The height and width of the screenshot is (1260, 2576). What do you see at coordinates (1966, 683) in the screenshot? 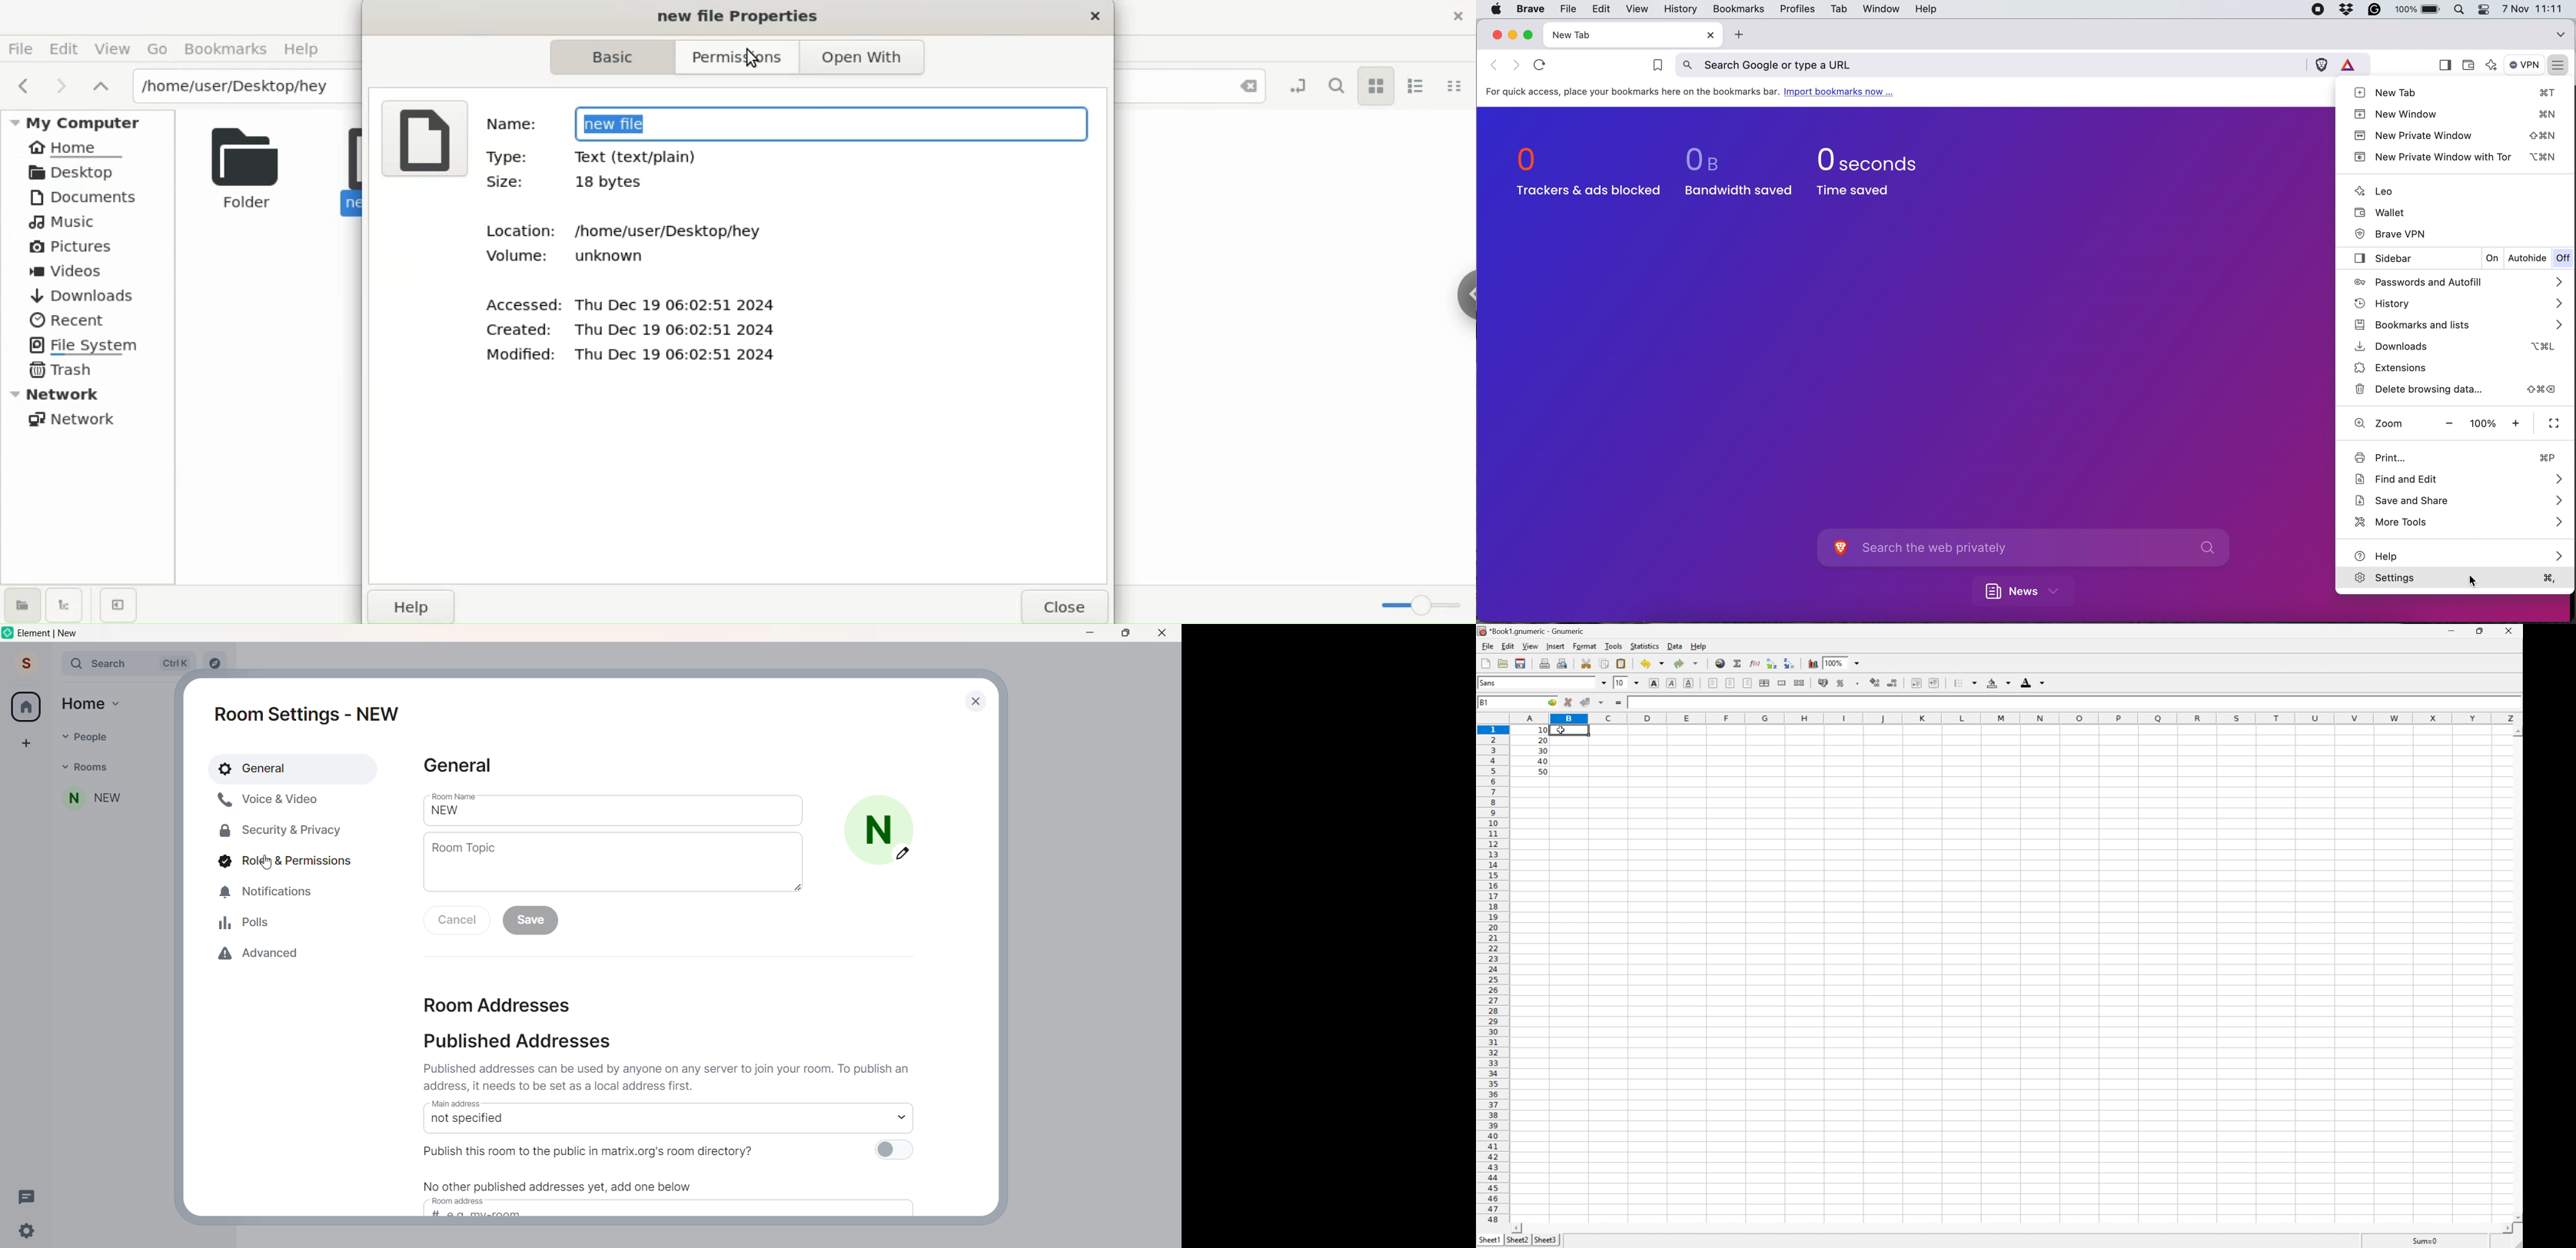
I see `Borders` at bounding box center [1966, 683].